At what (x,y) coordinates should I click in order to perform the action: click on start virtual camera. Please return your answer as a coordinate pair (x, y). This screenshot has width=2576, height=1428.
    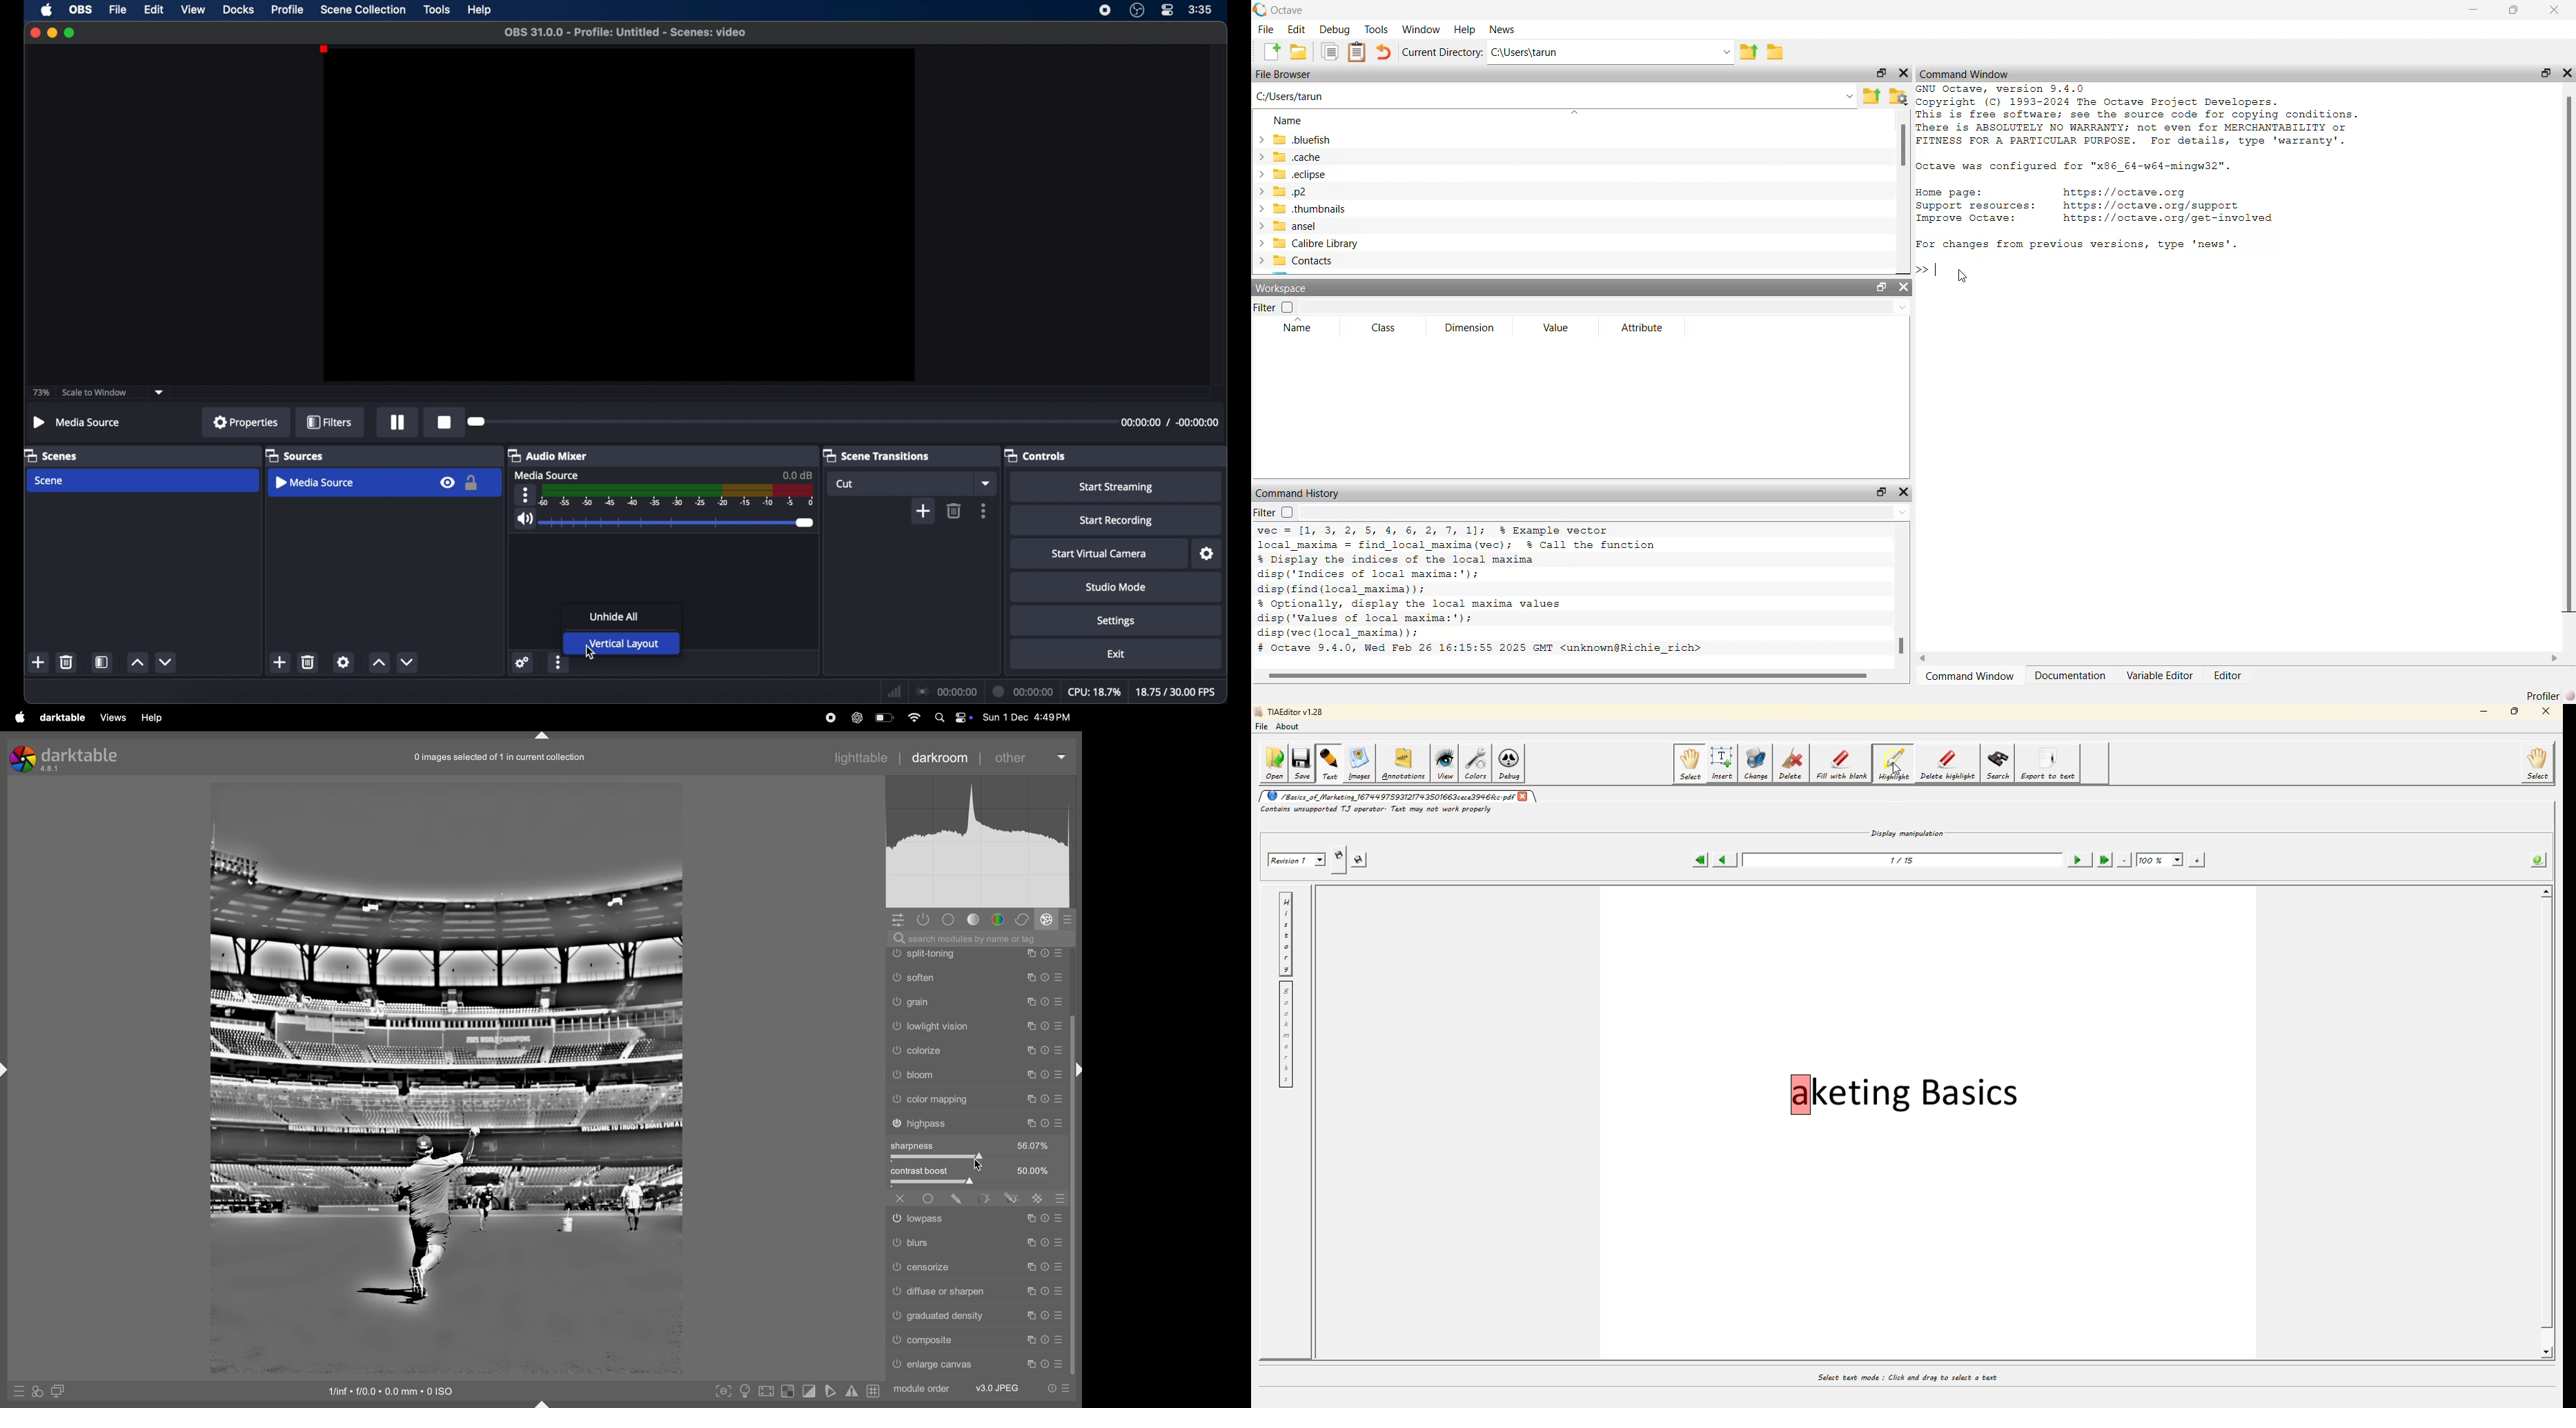
    Looking at the image, I should click on (1100, 553).